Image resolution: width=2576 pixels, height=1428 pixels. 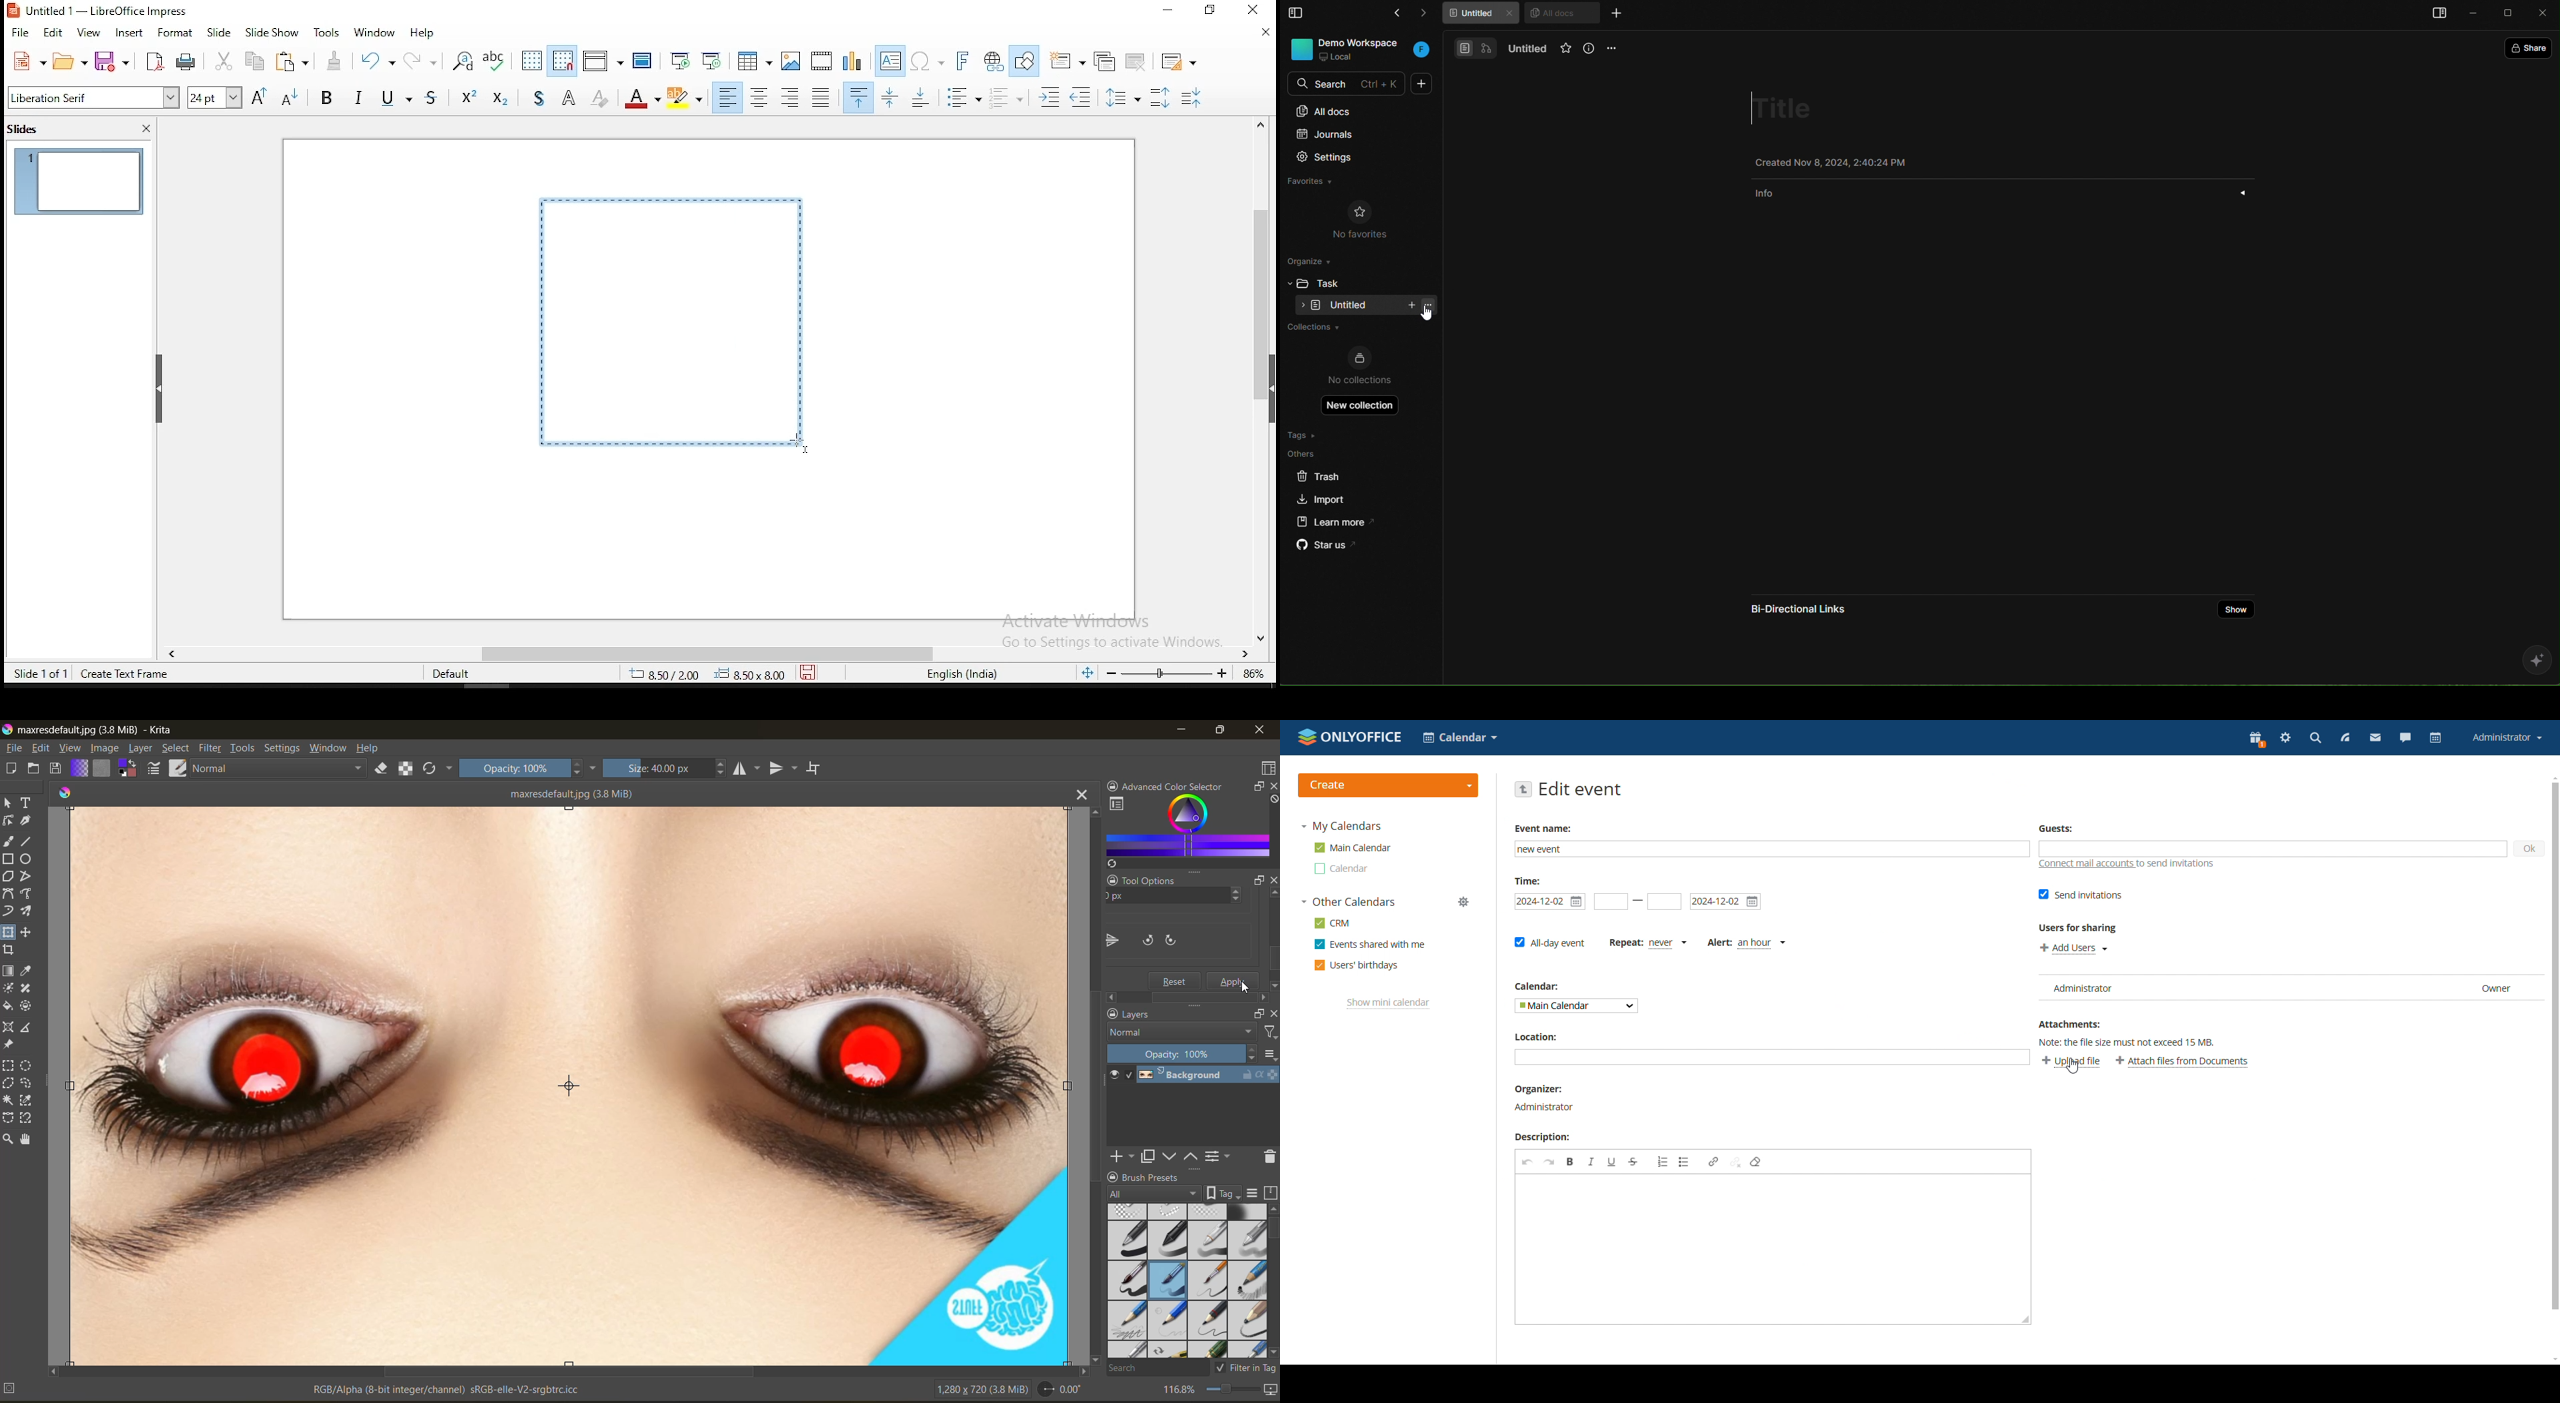 I want to click on english (india), so click(x=959, y=673).